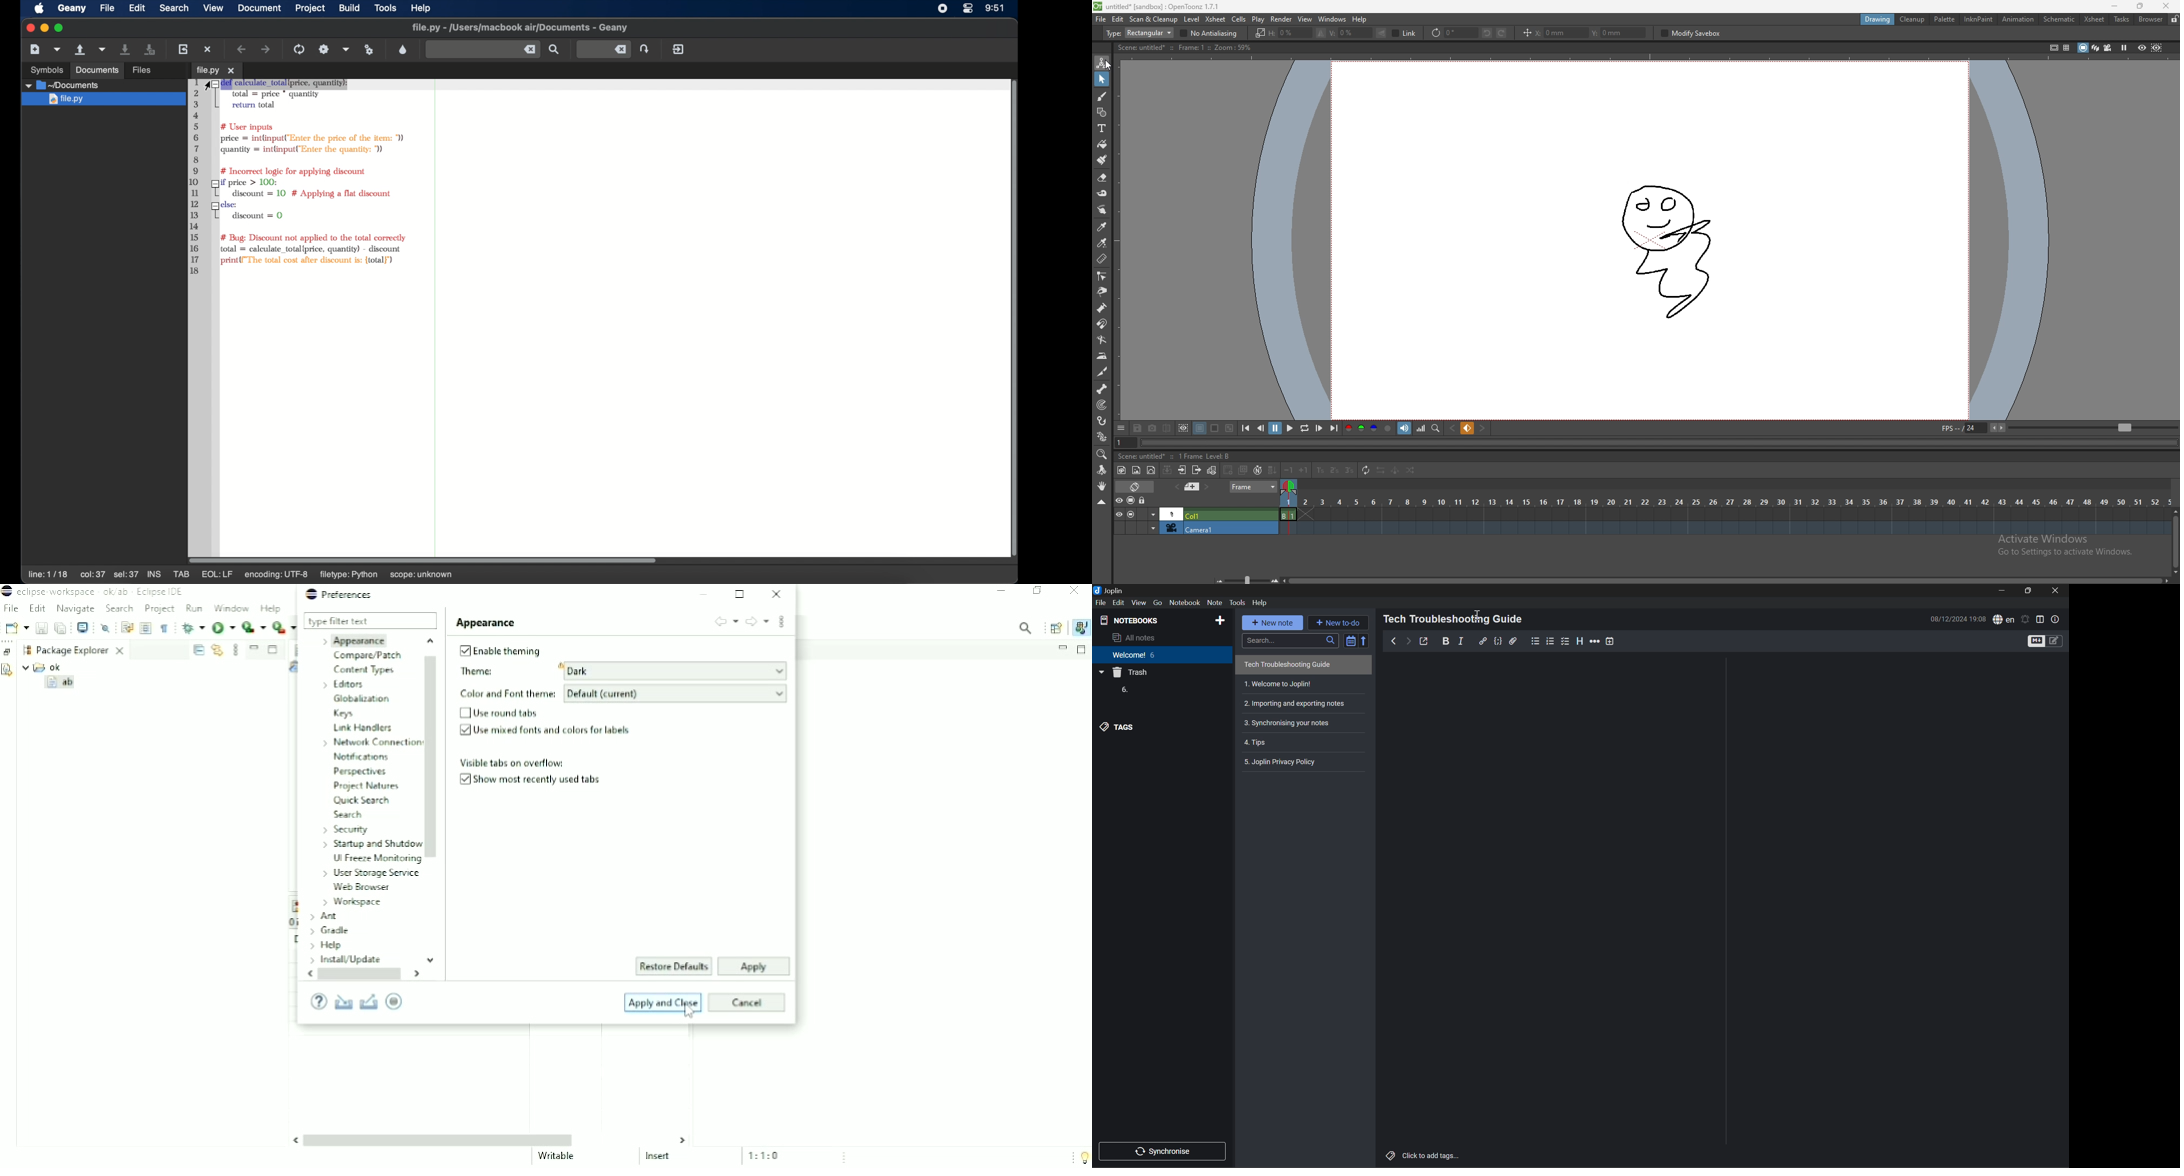 This screenshot has width=2184, height=1176. I want to click on magnet, so click(1102, 324).